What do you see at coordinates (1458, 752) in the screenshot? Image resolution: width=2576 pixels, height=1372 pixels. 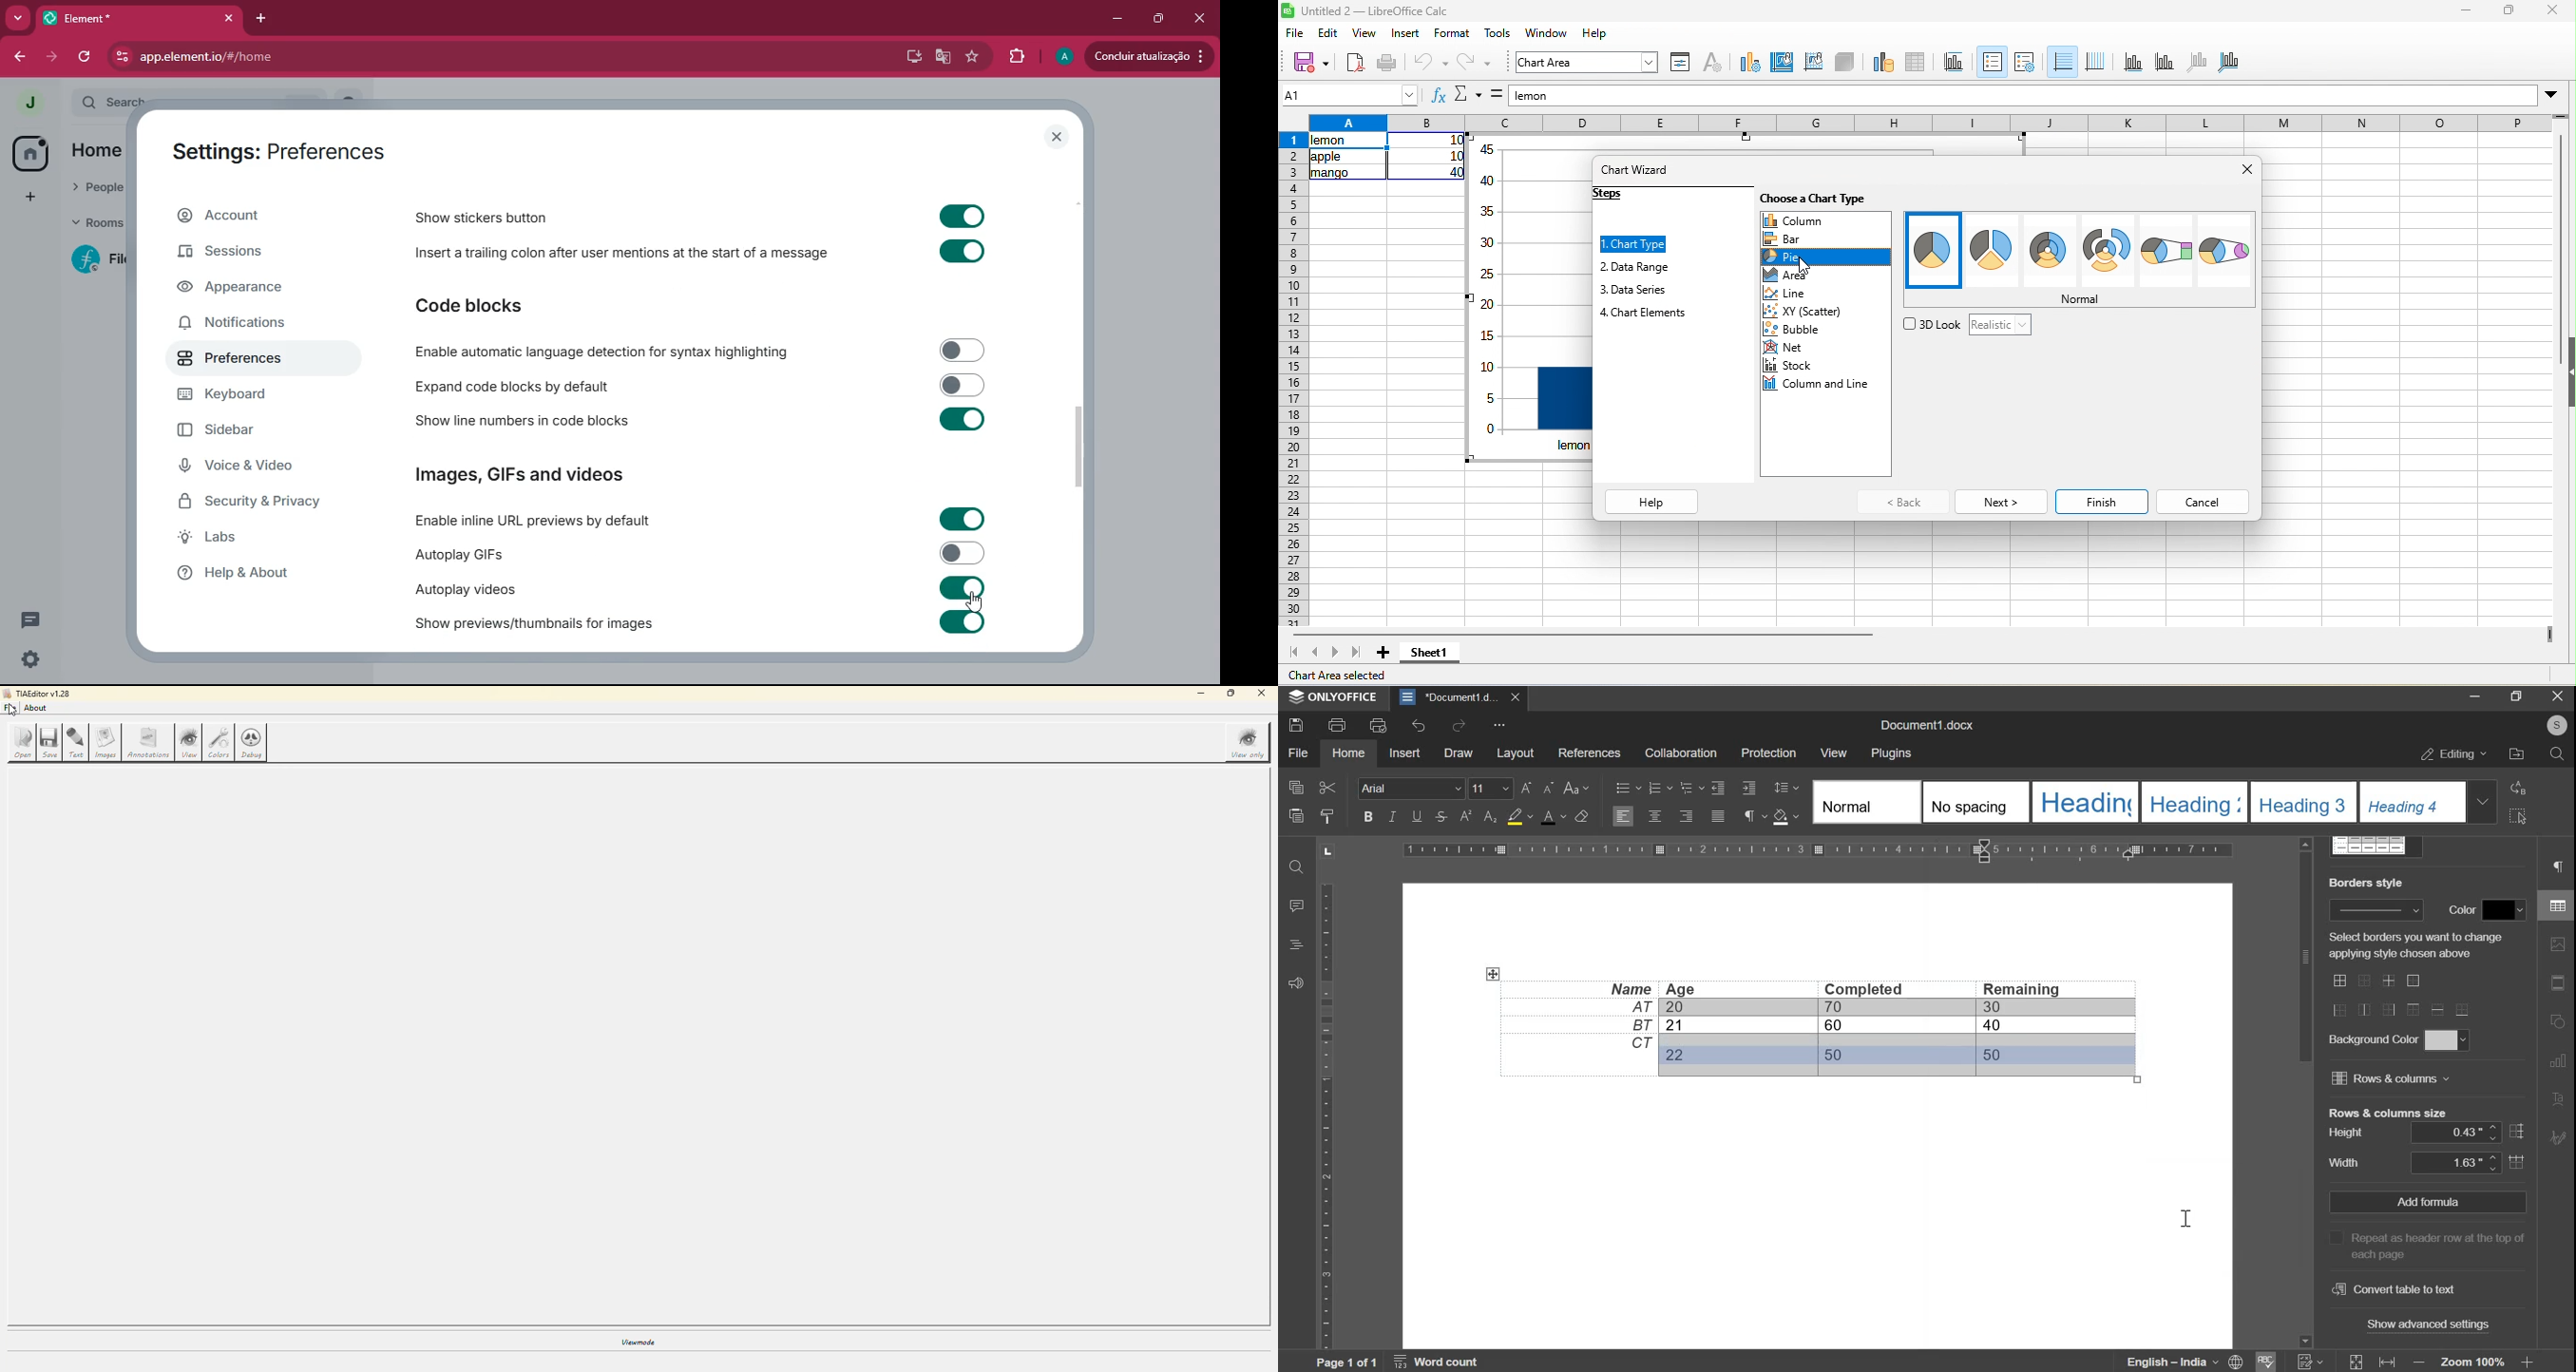 I see `draw` at bounding box center [1458, 752].